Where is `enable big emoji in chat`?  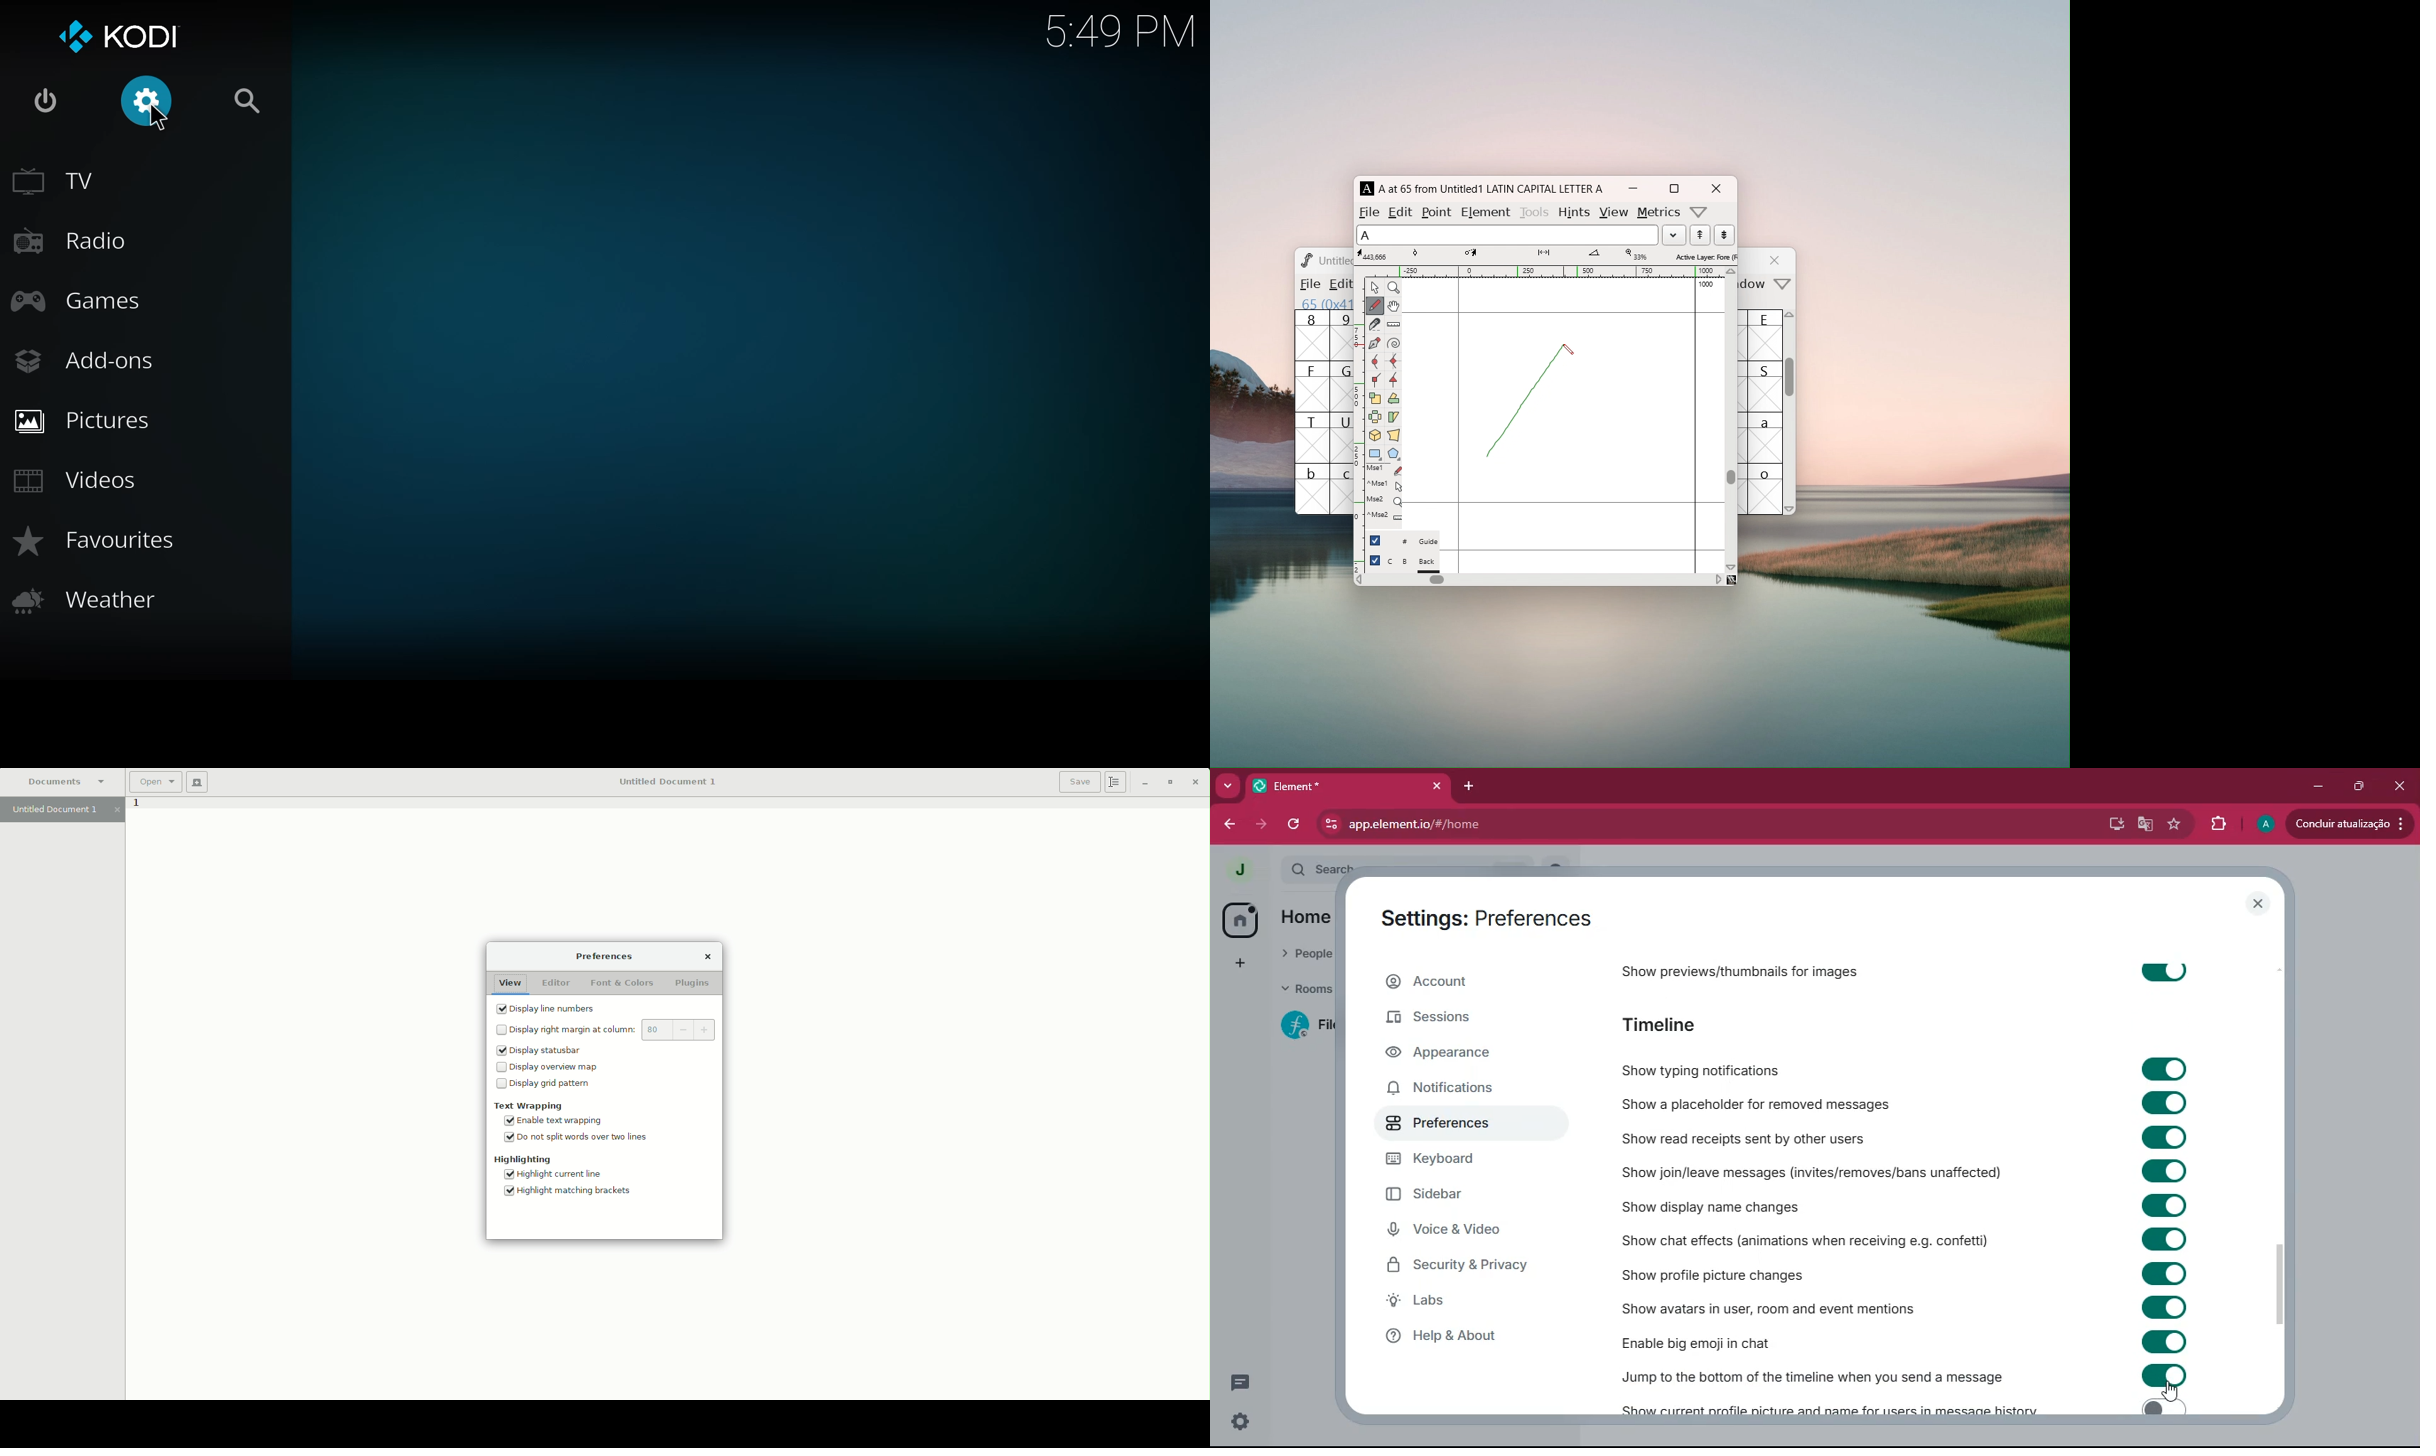 enable big emoji in chat is located at coordinates (1710, 1339).